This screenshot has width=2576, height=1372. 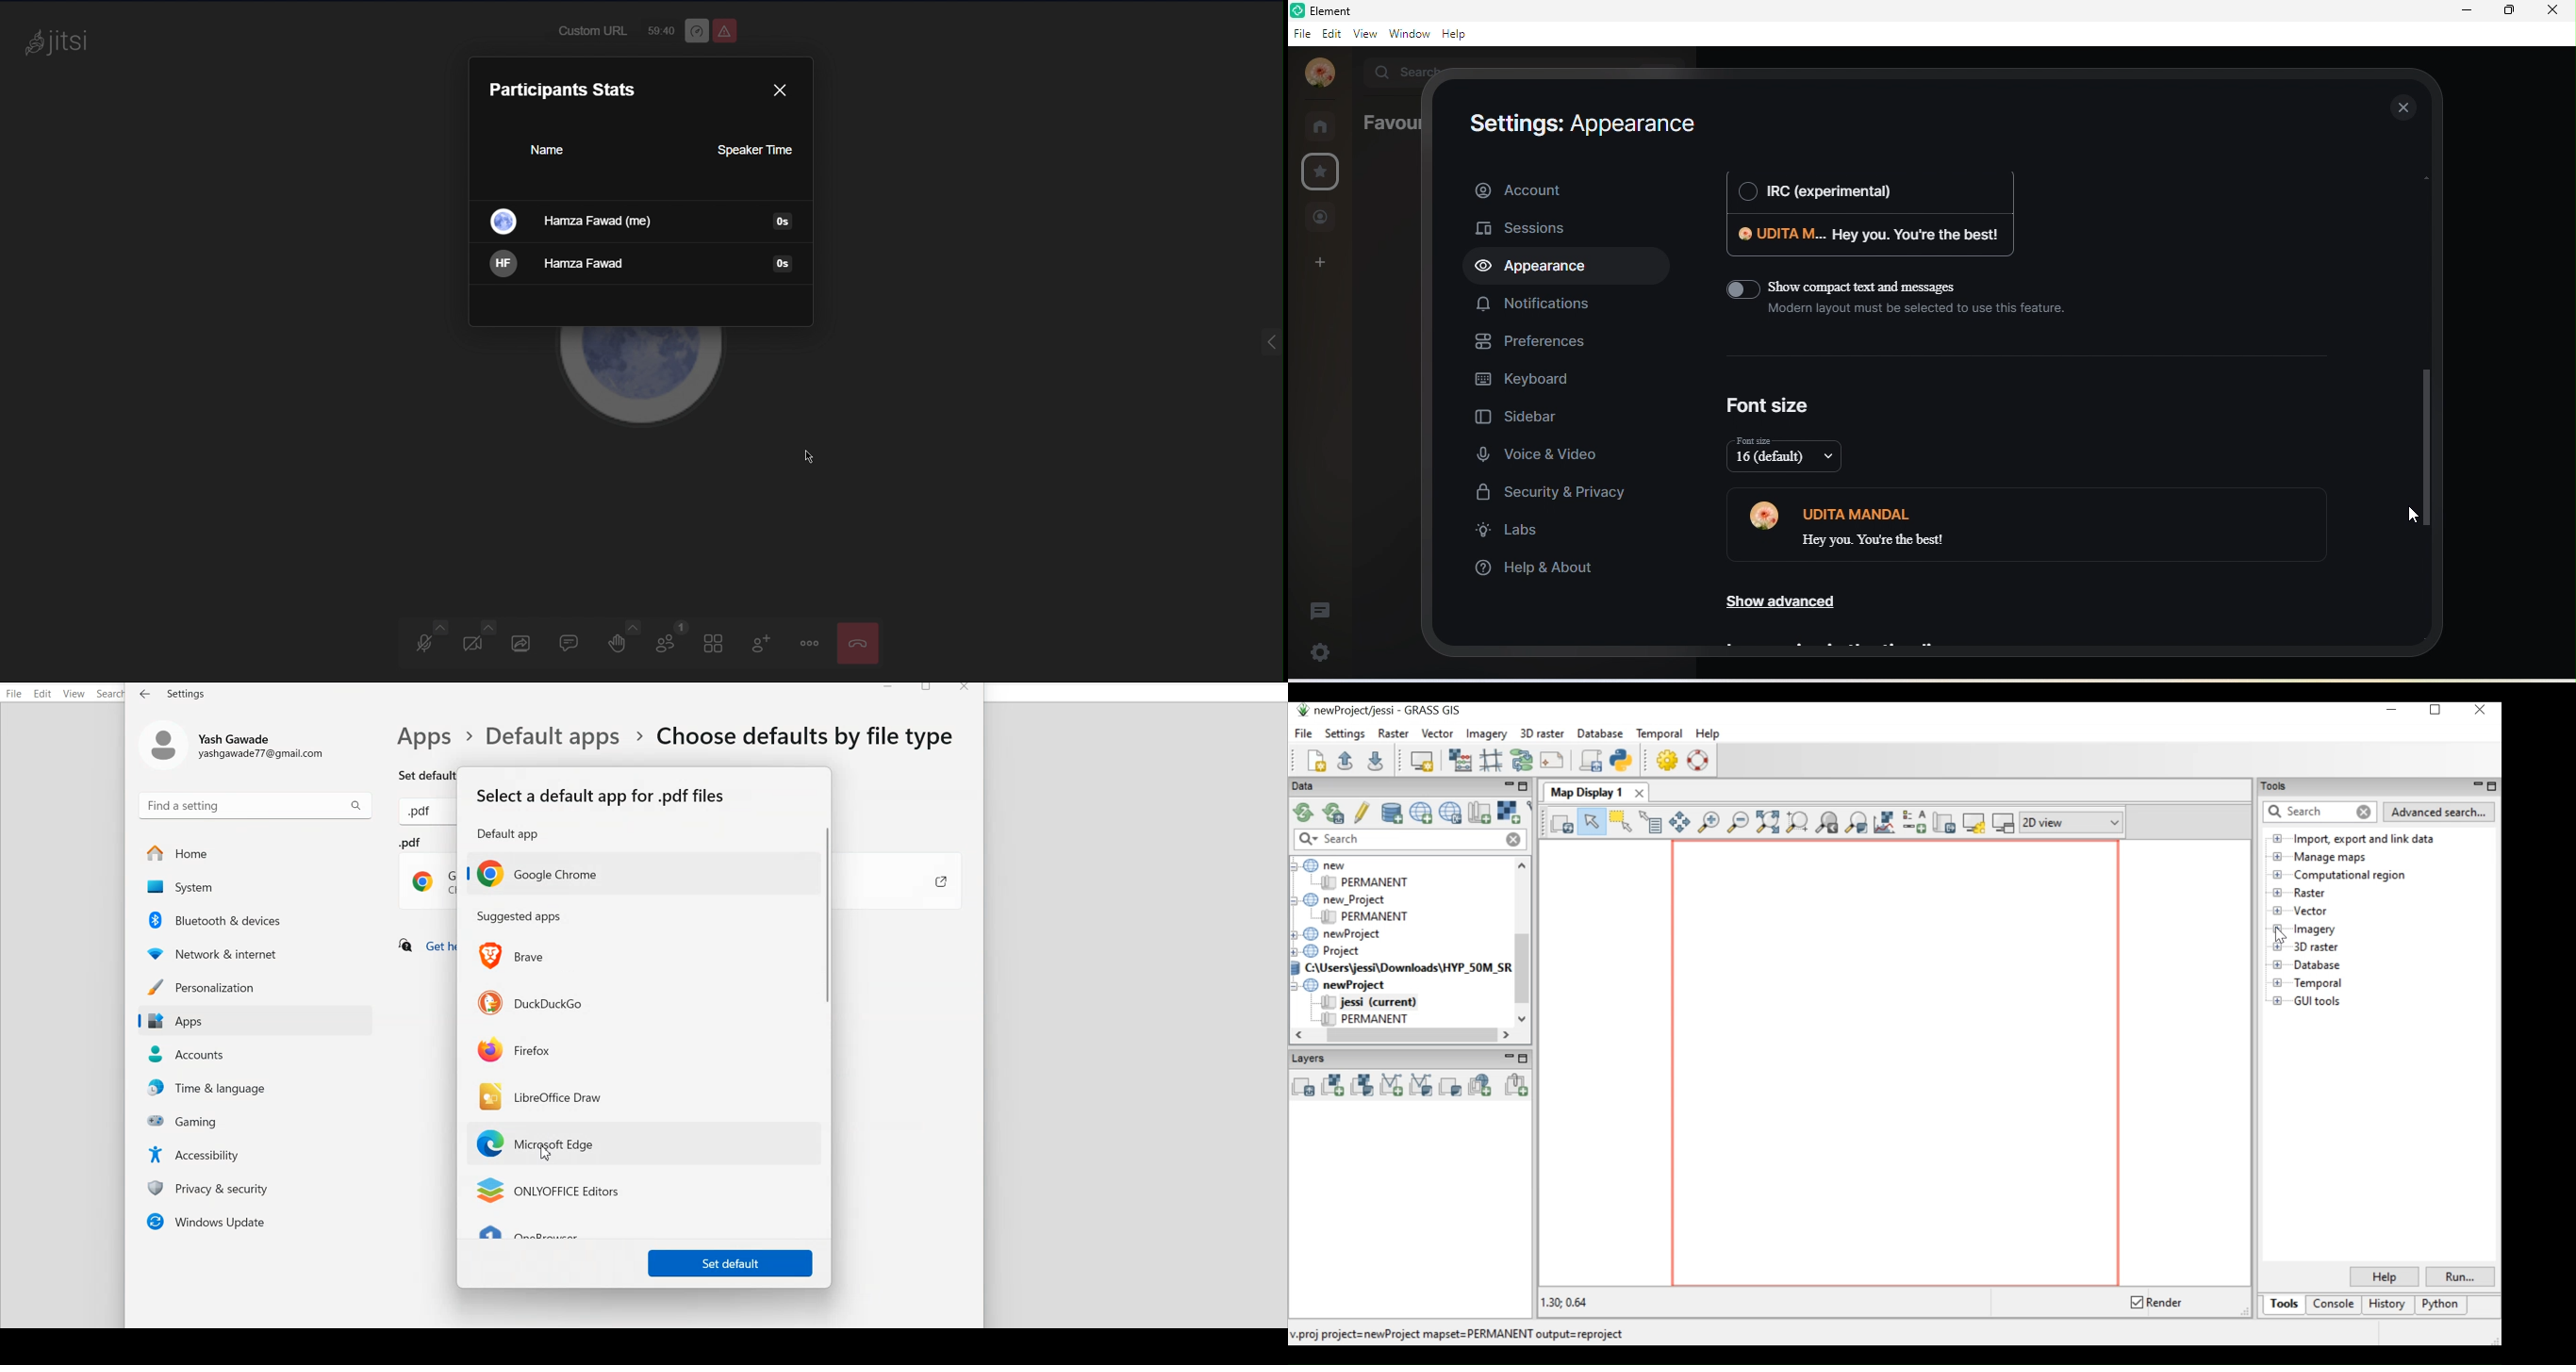 I want to click on Close, so click(x=964, y=689).